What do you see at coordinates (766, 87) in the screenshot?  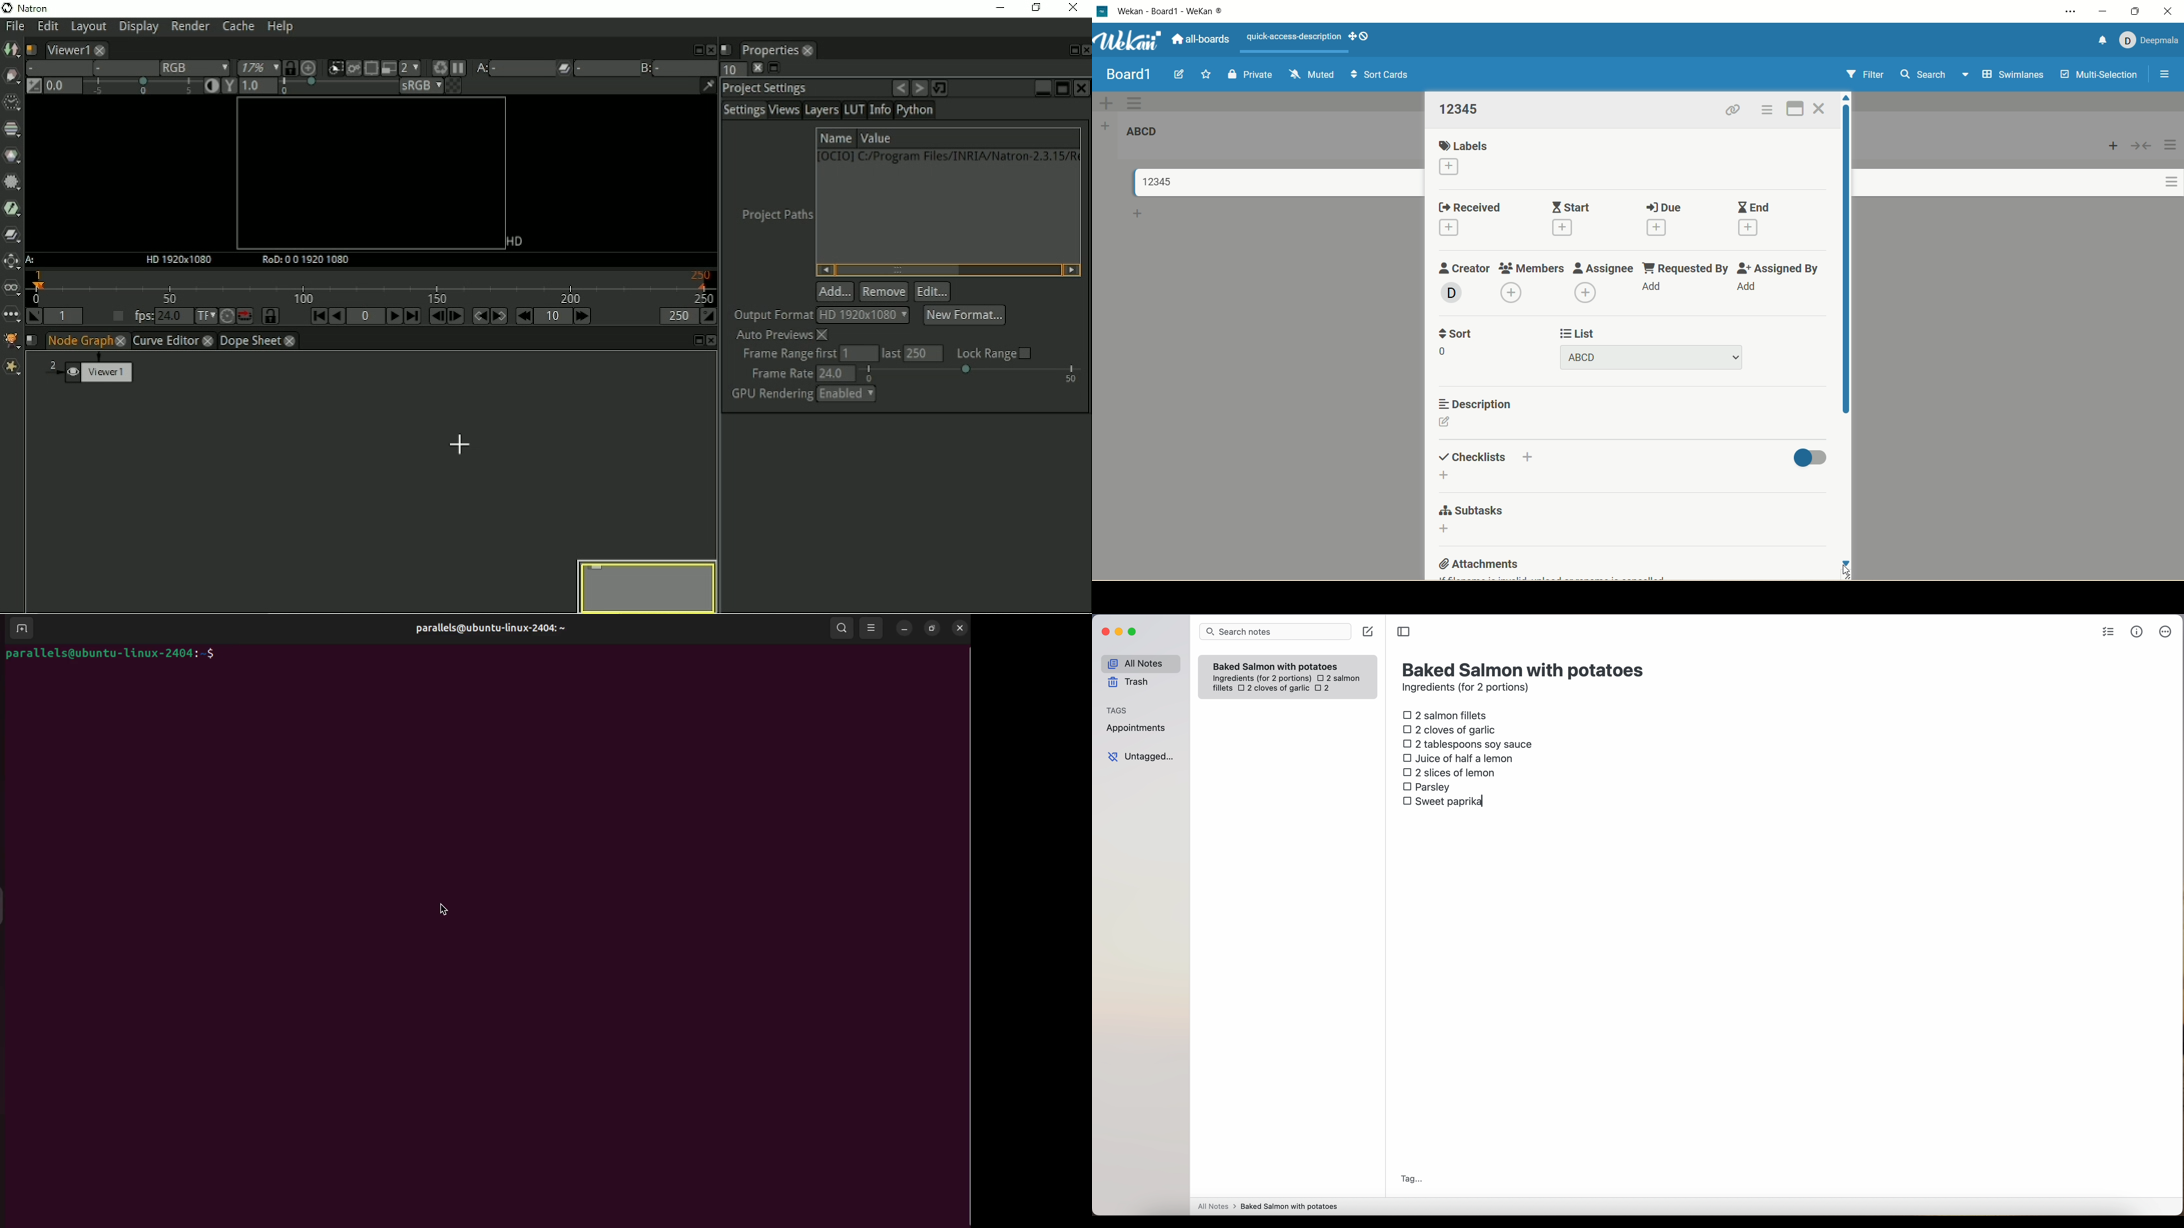 I see `Project settings` at bounding box center [766, 87].